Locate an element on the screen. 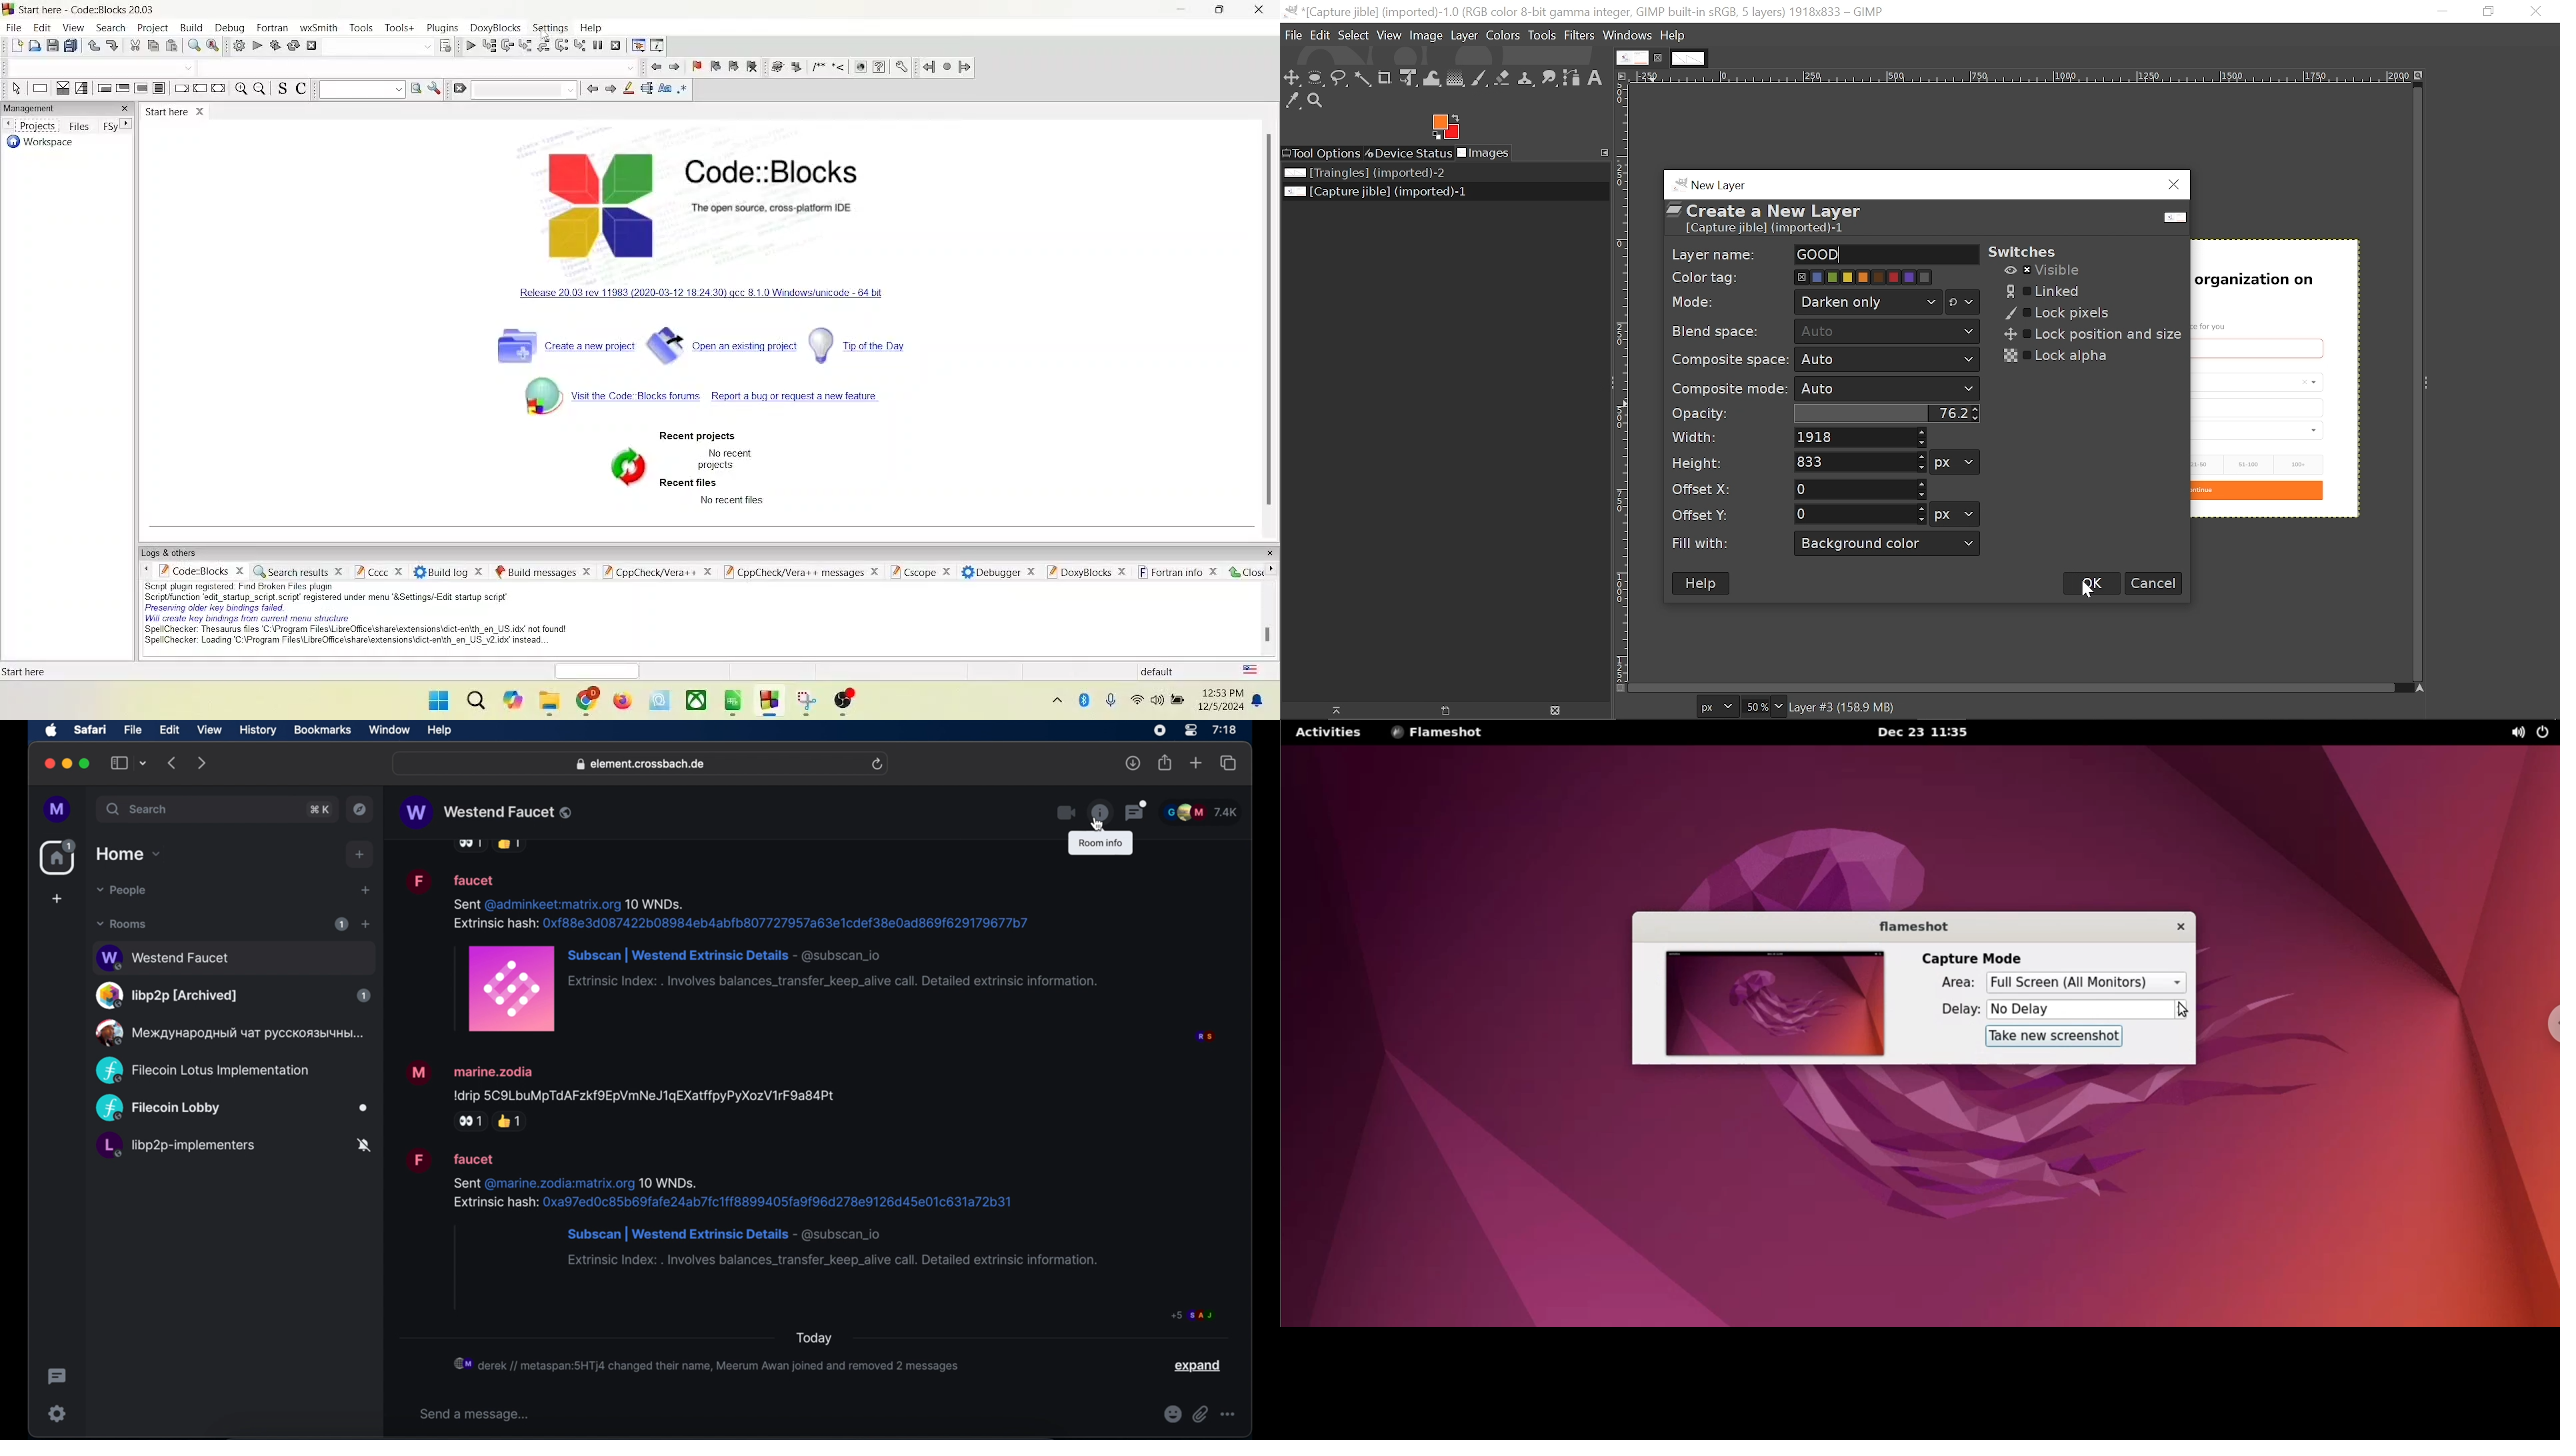 This screenshot has height=1456, width=2576. message is located at coordinates (750, 951).